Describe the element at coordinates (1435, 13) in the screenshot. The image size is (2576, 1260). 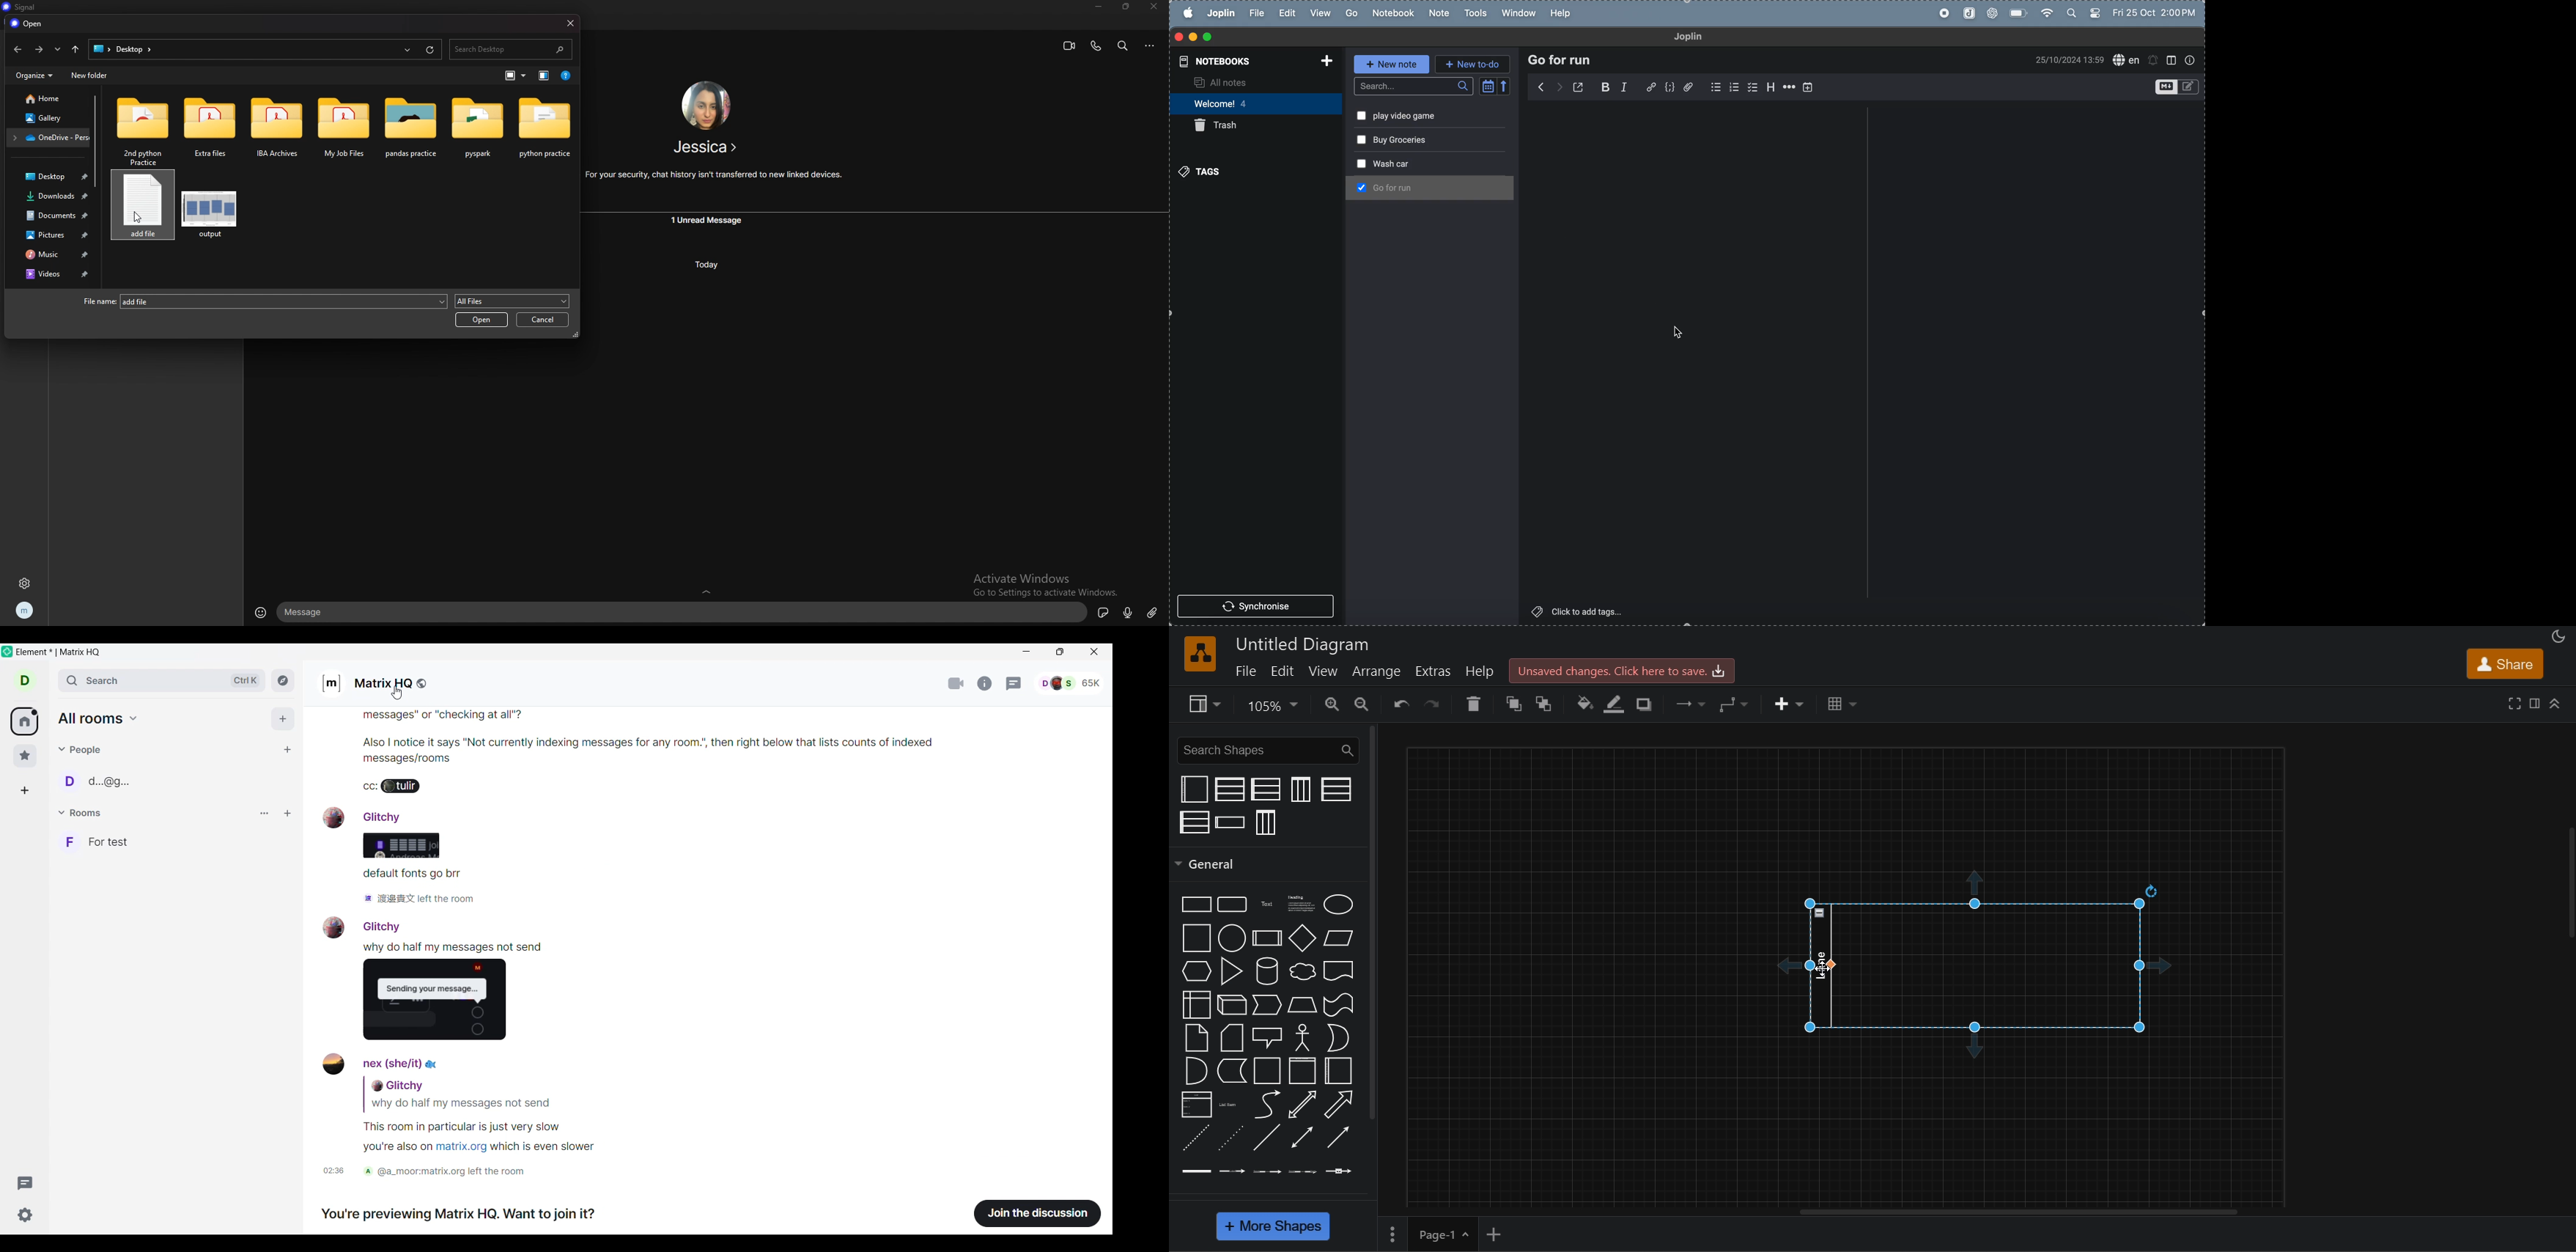
I see `note` at that location.